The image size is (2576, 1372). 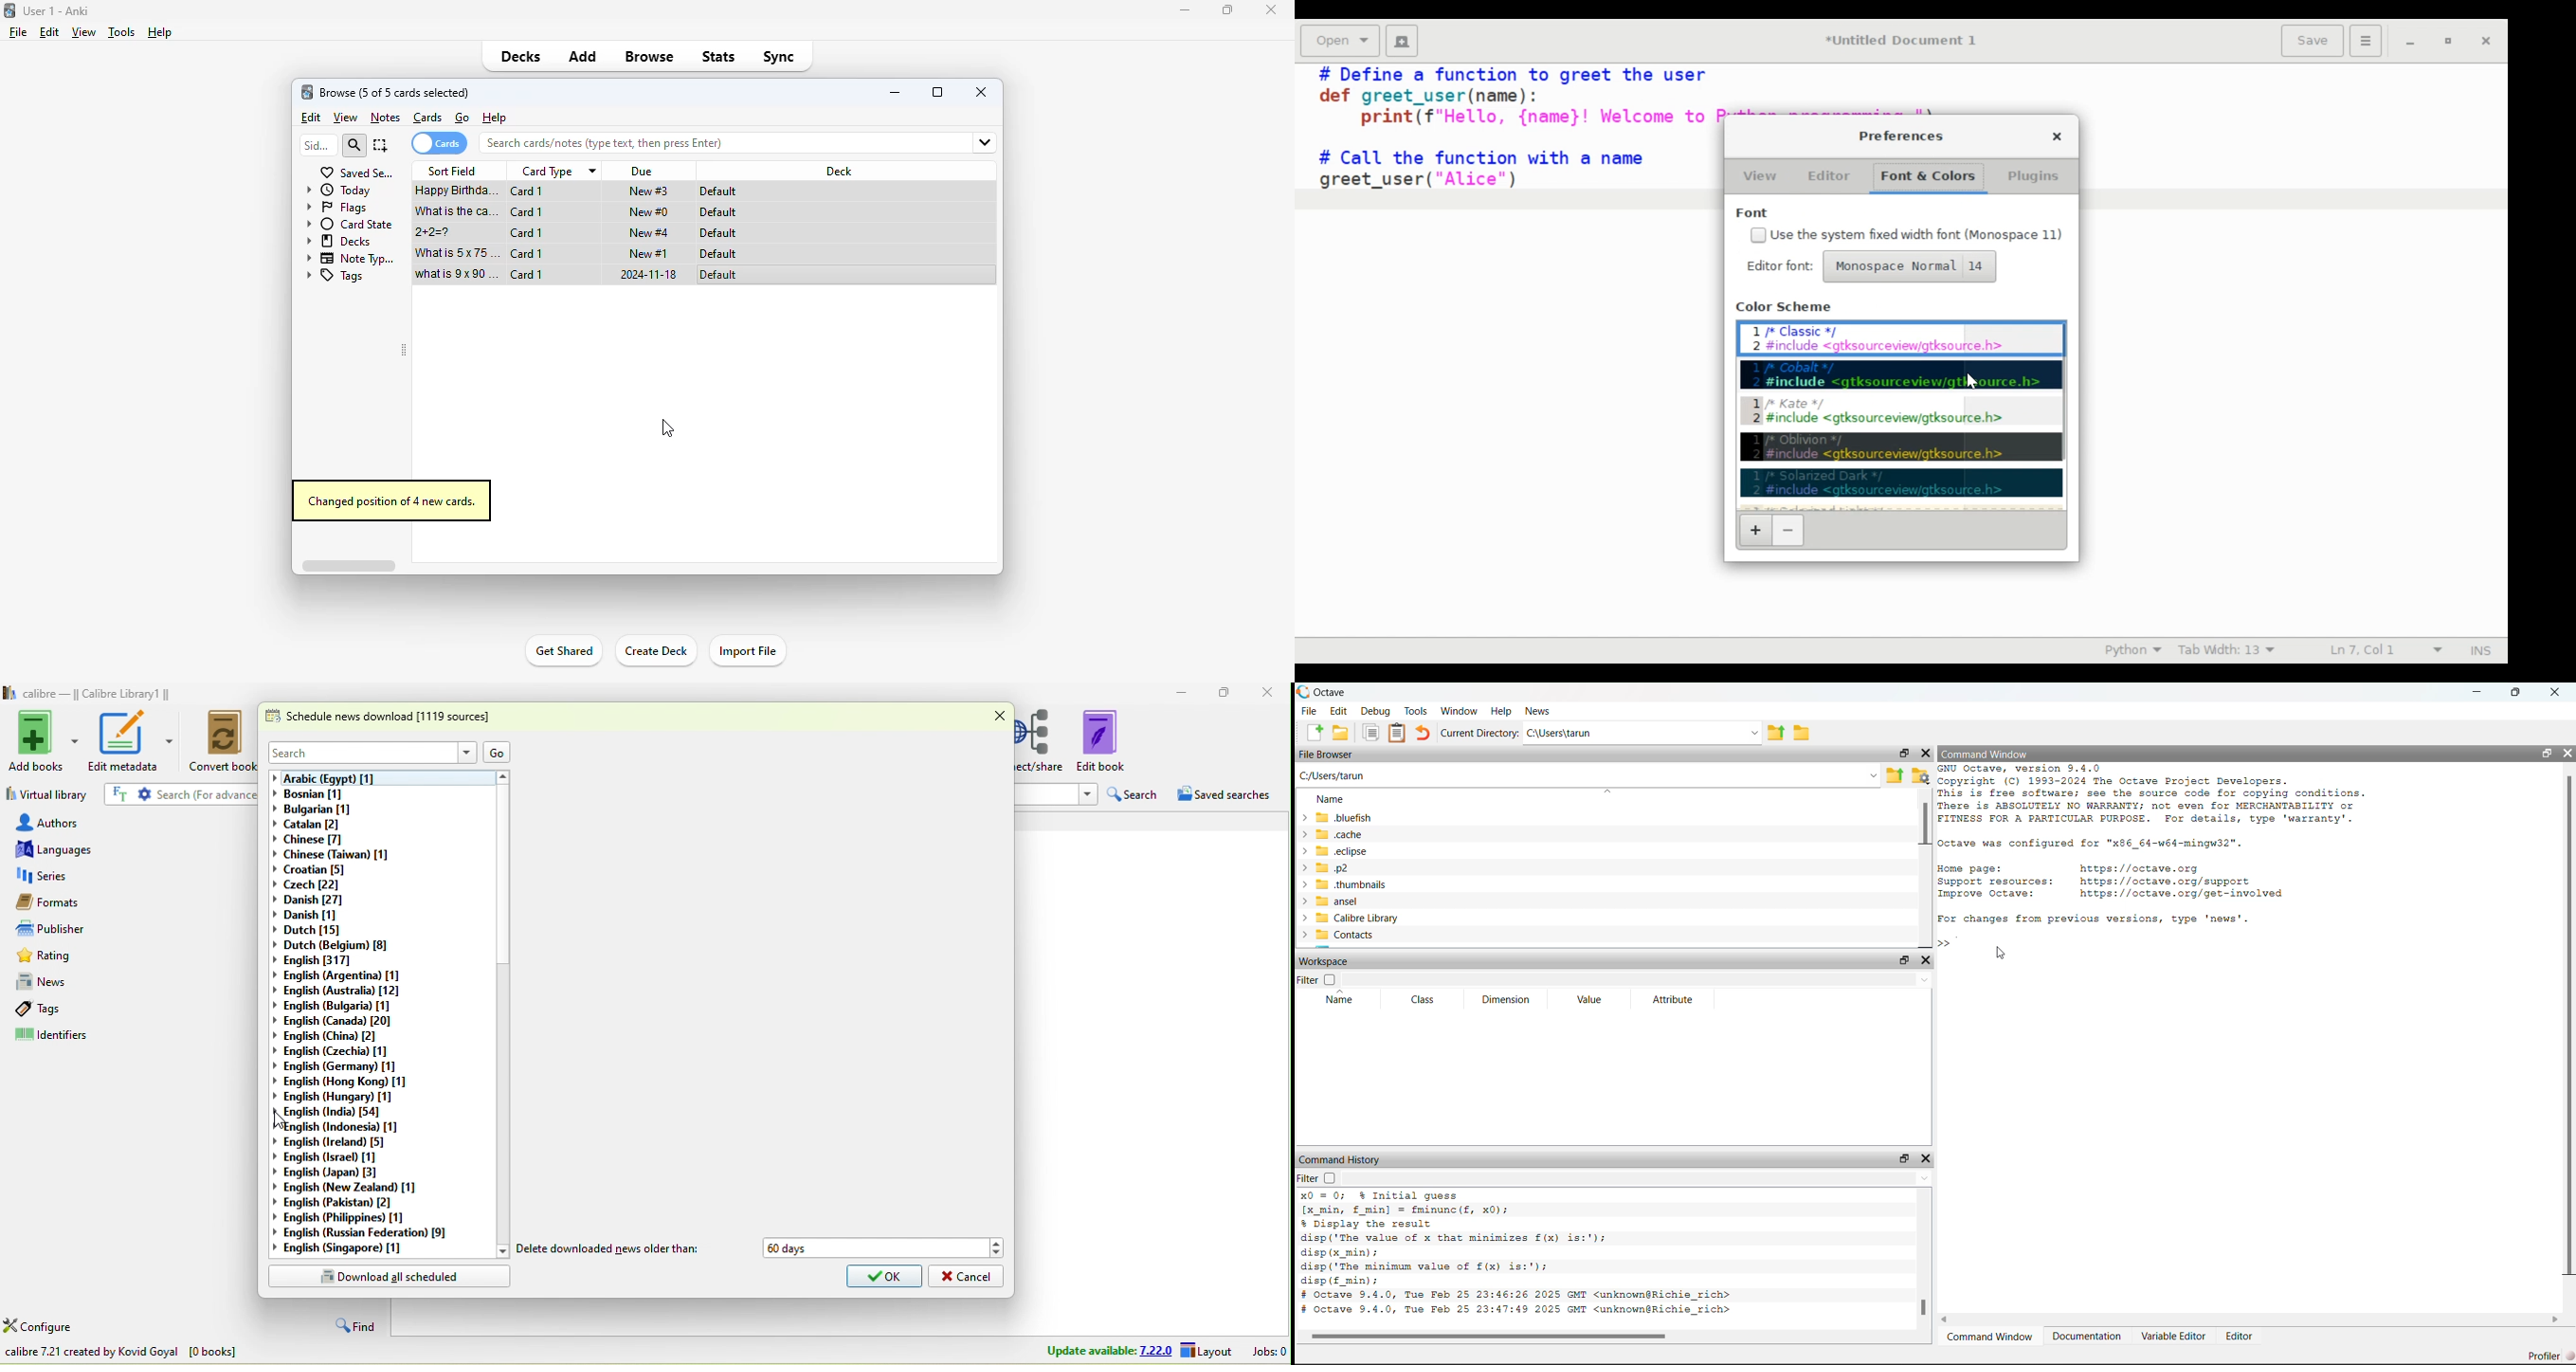 I want to click on go, so click(x=499, y=752).